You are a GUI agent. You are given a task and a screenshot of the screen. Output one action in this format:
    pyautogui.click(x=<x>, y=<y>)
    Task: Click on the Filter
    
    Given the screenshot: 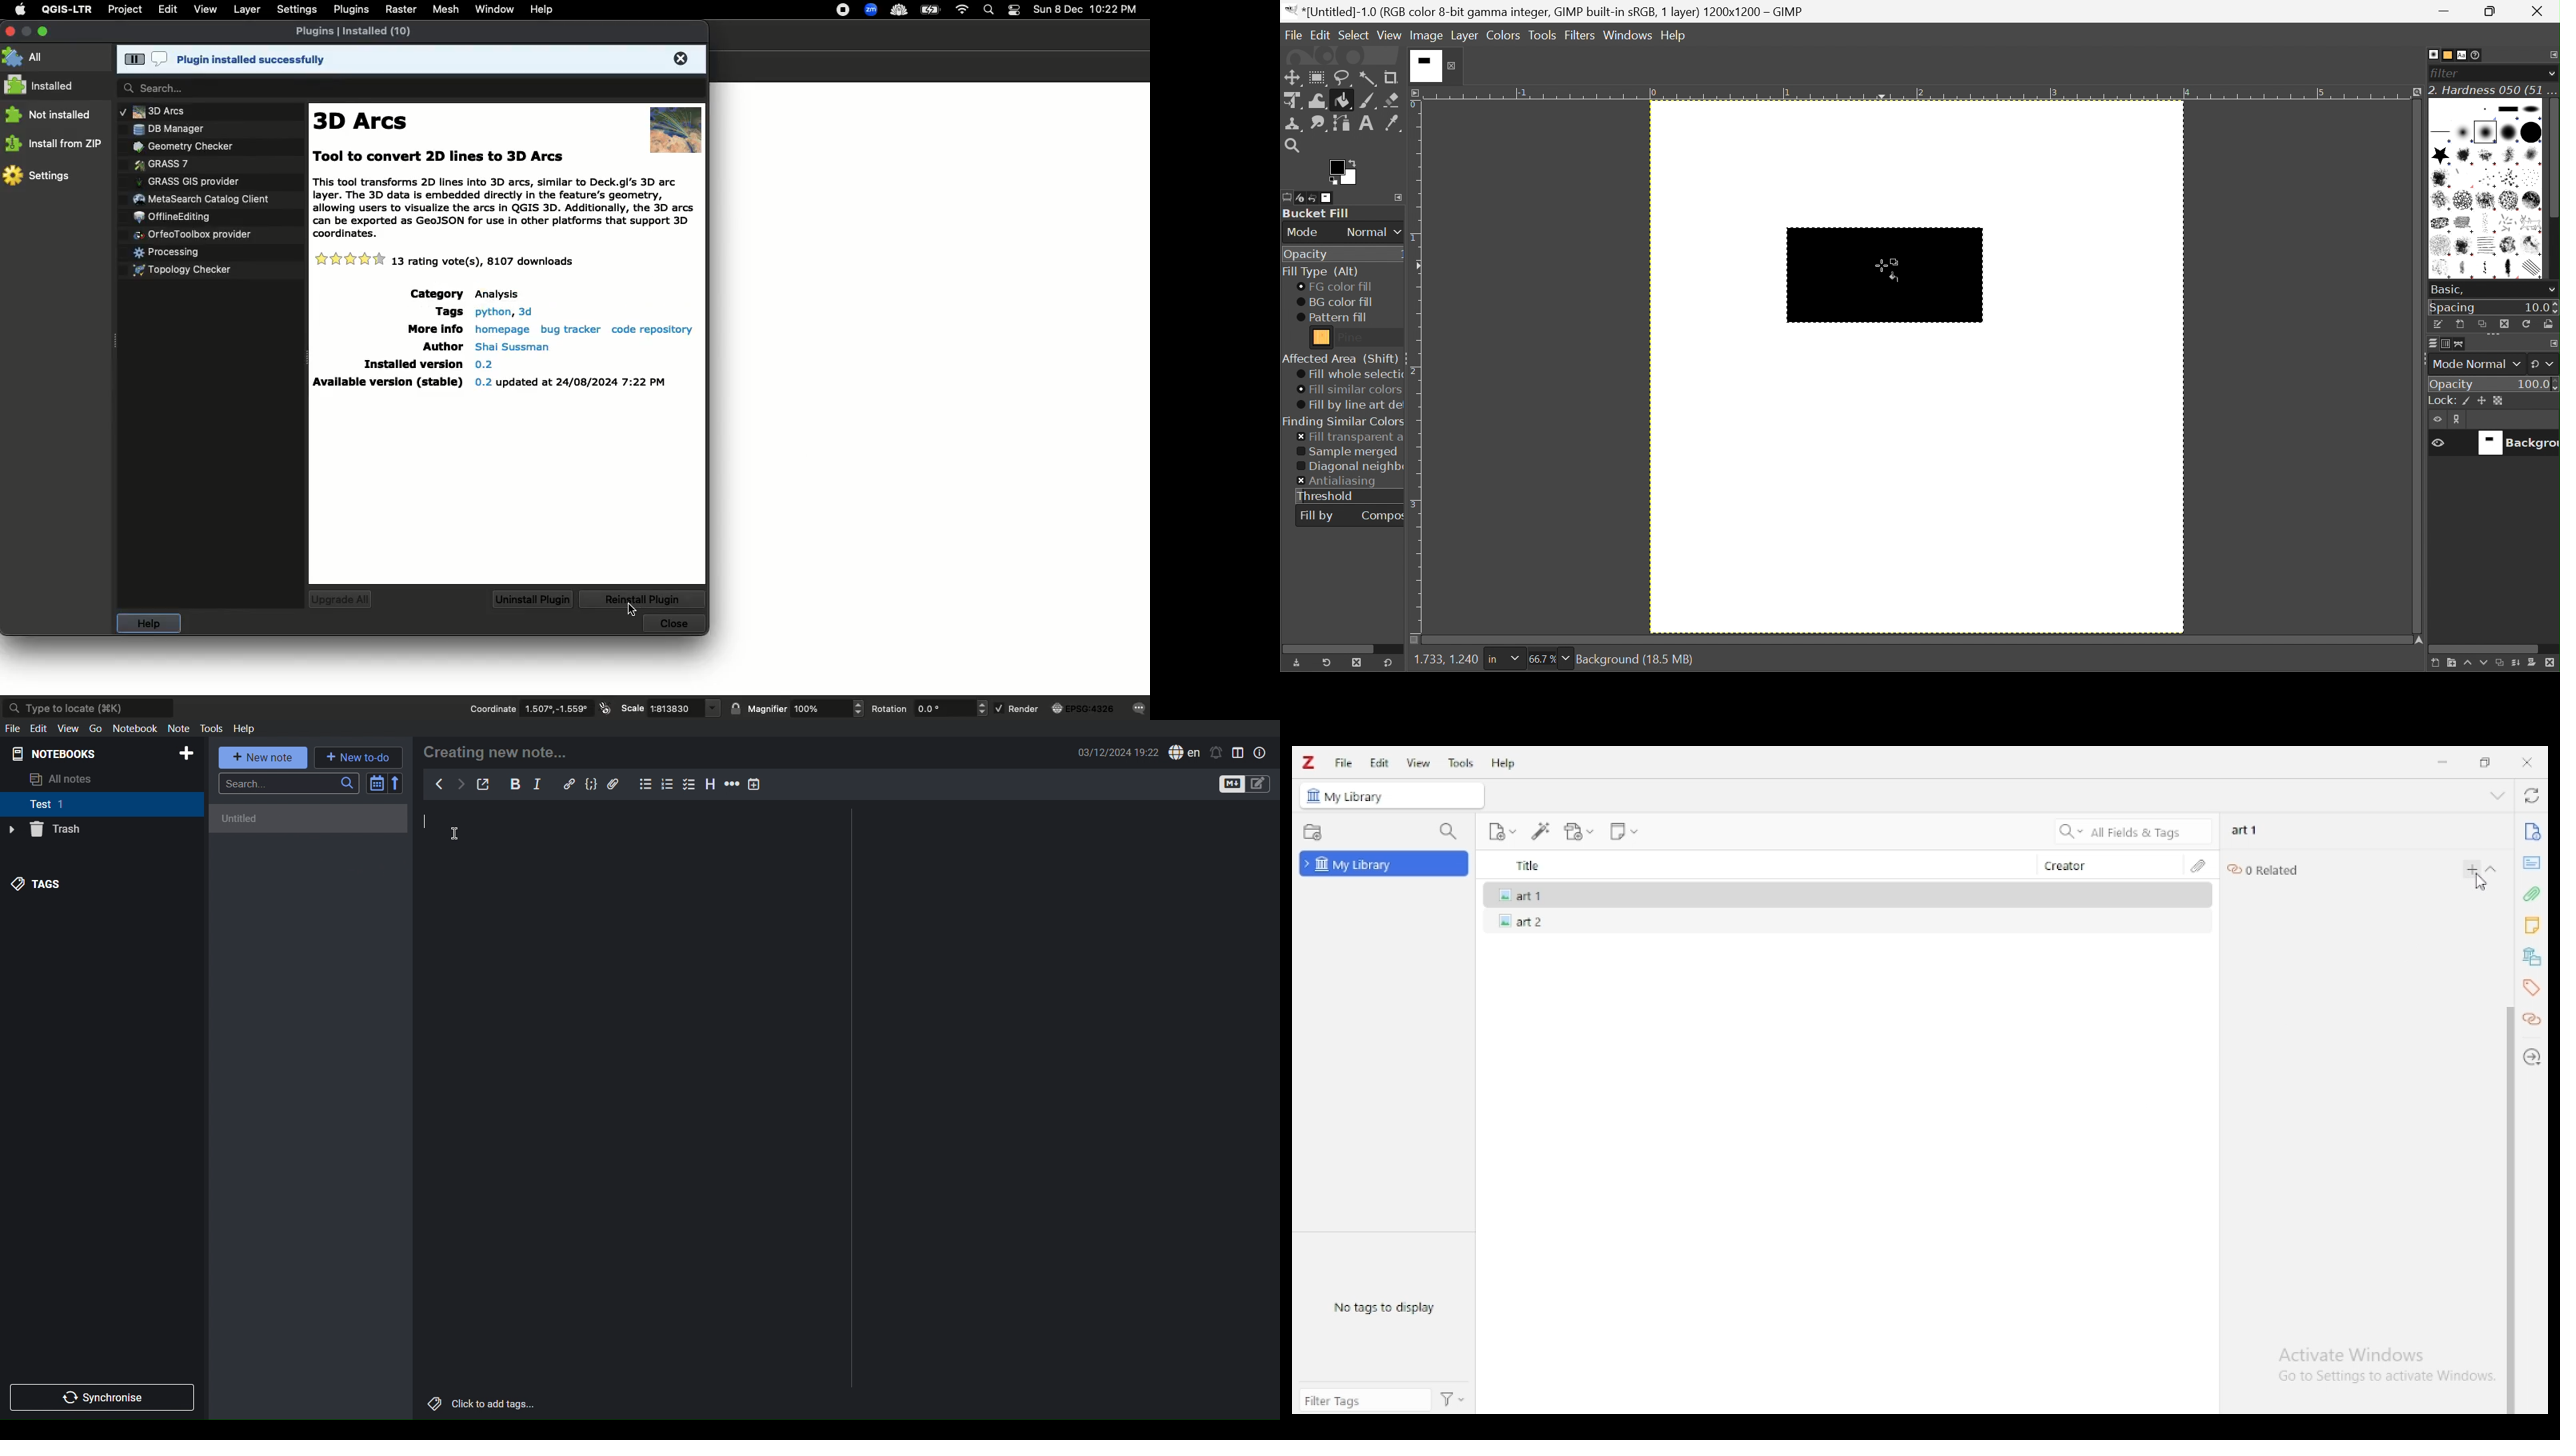 What is the action you would take?
    pyautogui.click(x=2448, y=73)
    